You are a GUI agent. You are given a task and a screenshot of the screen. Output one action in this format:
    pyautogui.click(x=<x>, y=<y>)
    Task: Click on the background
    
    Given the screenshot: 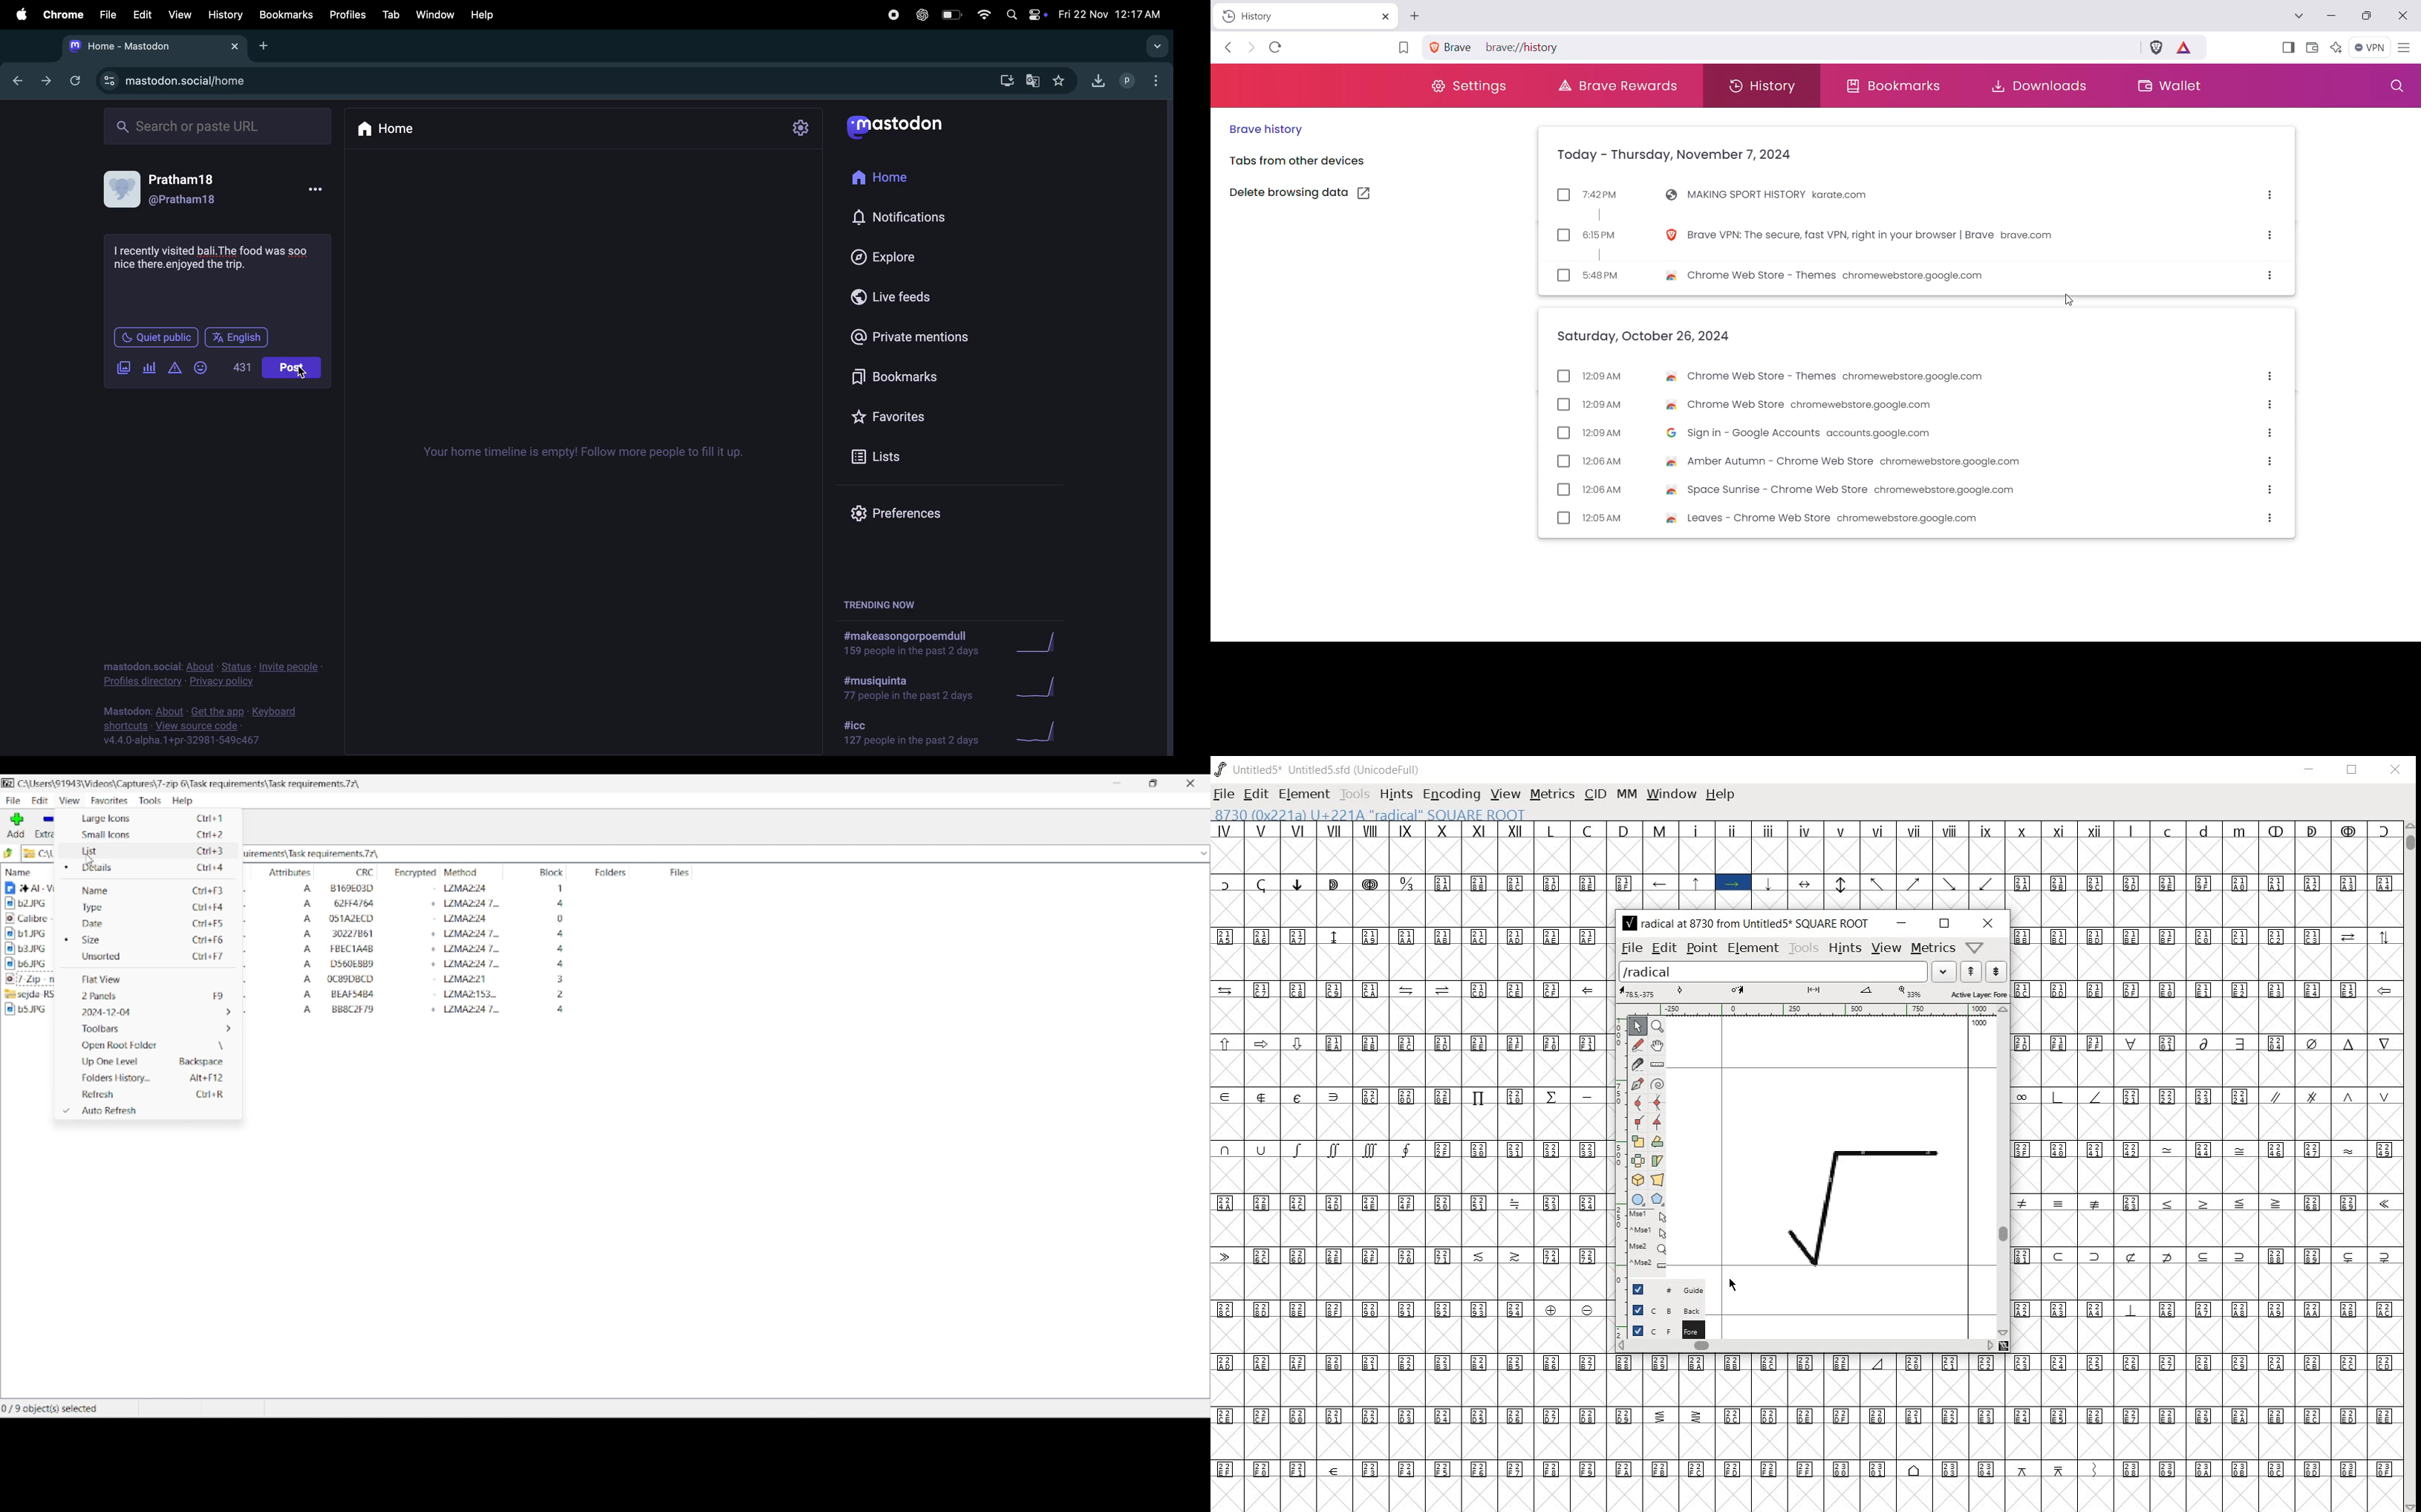 What is the action you would take?
    pyautogui.click(x=1660, y=1310)
    